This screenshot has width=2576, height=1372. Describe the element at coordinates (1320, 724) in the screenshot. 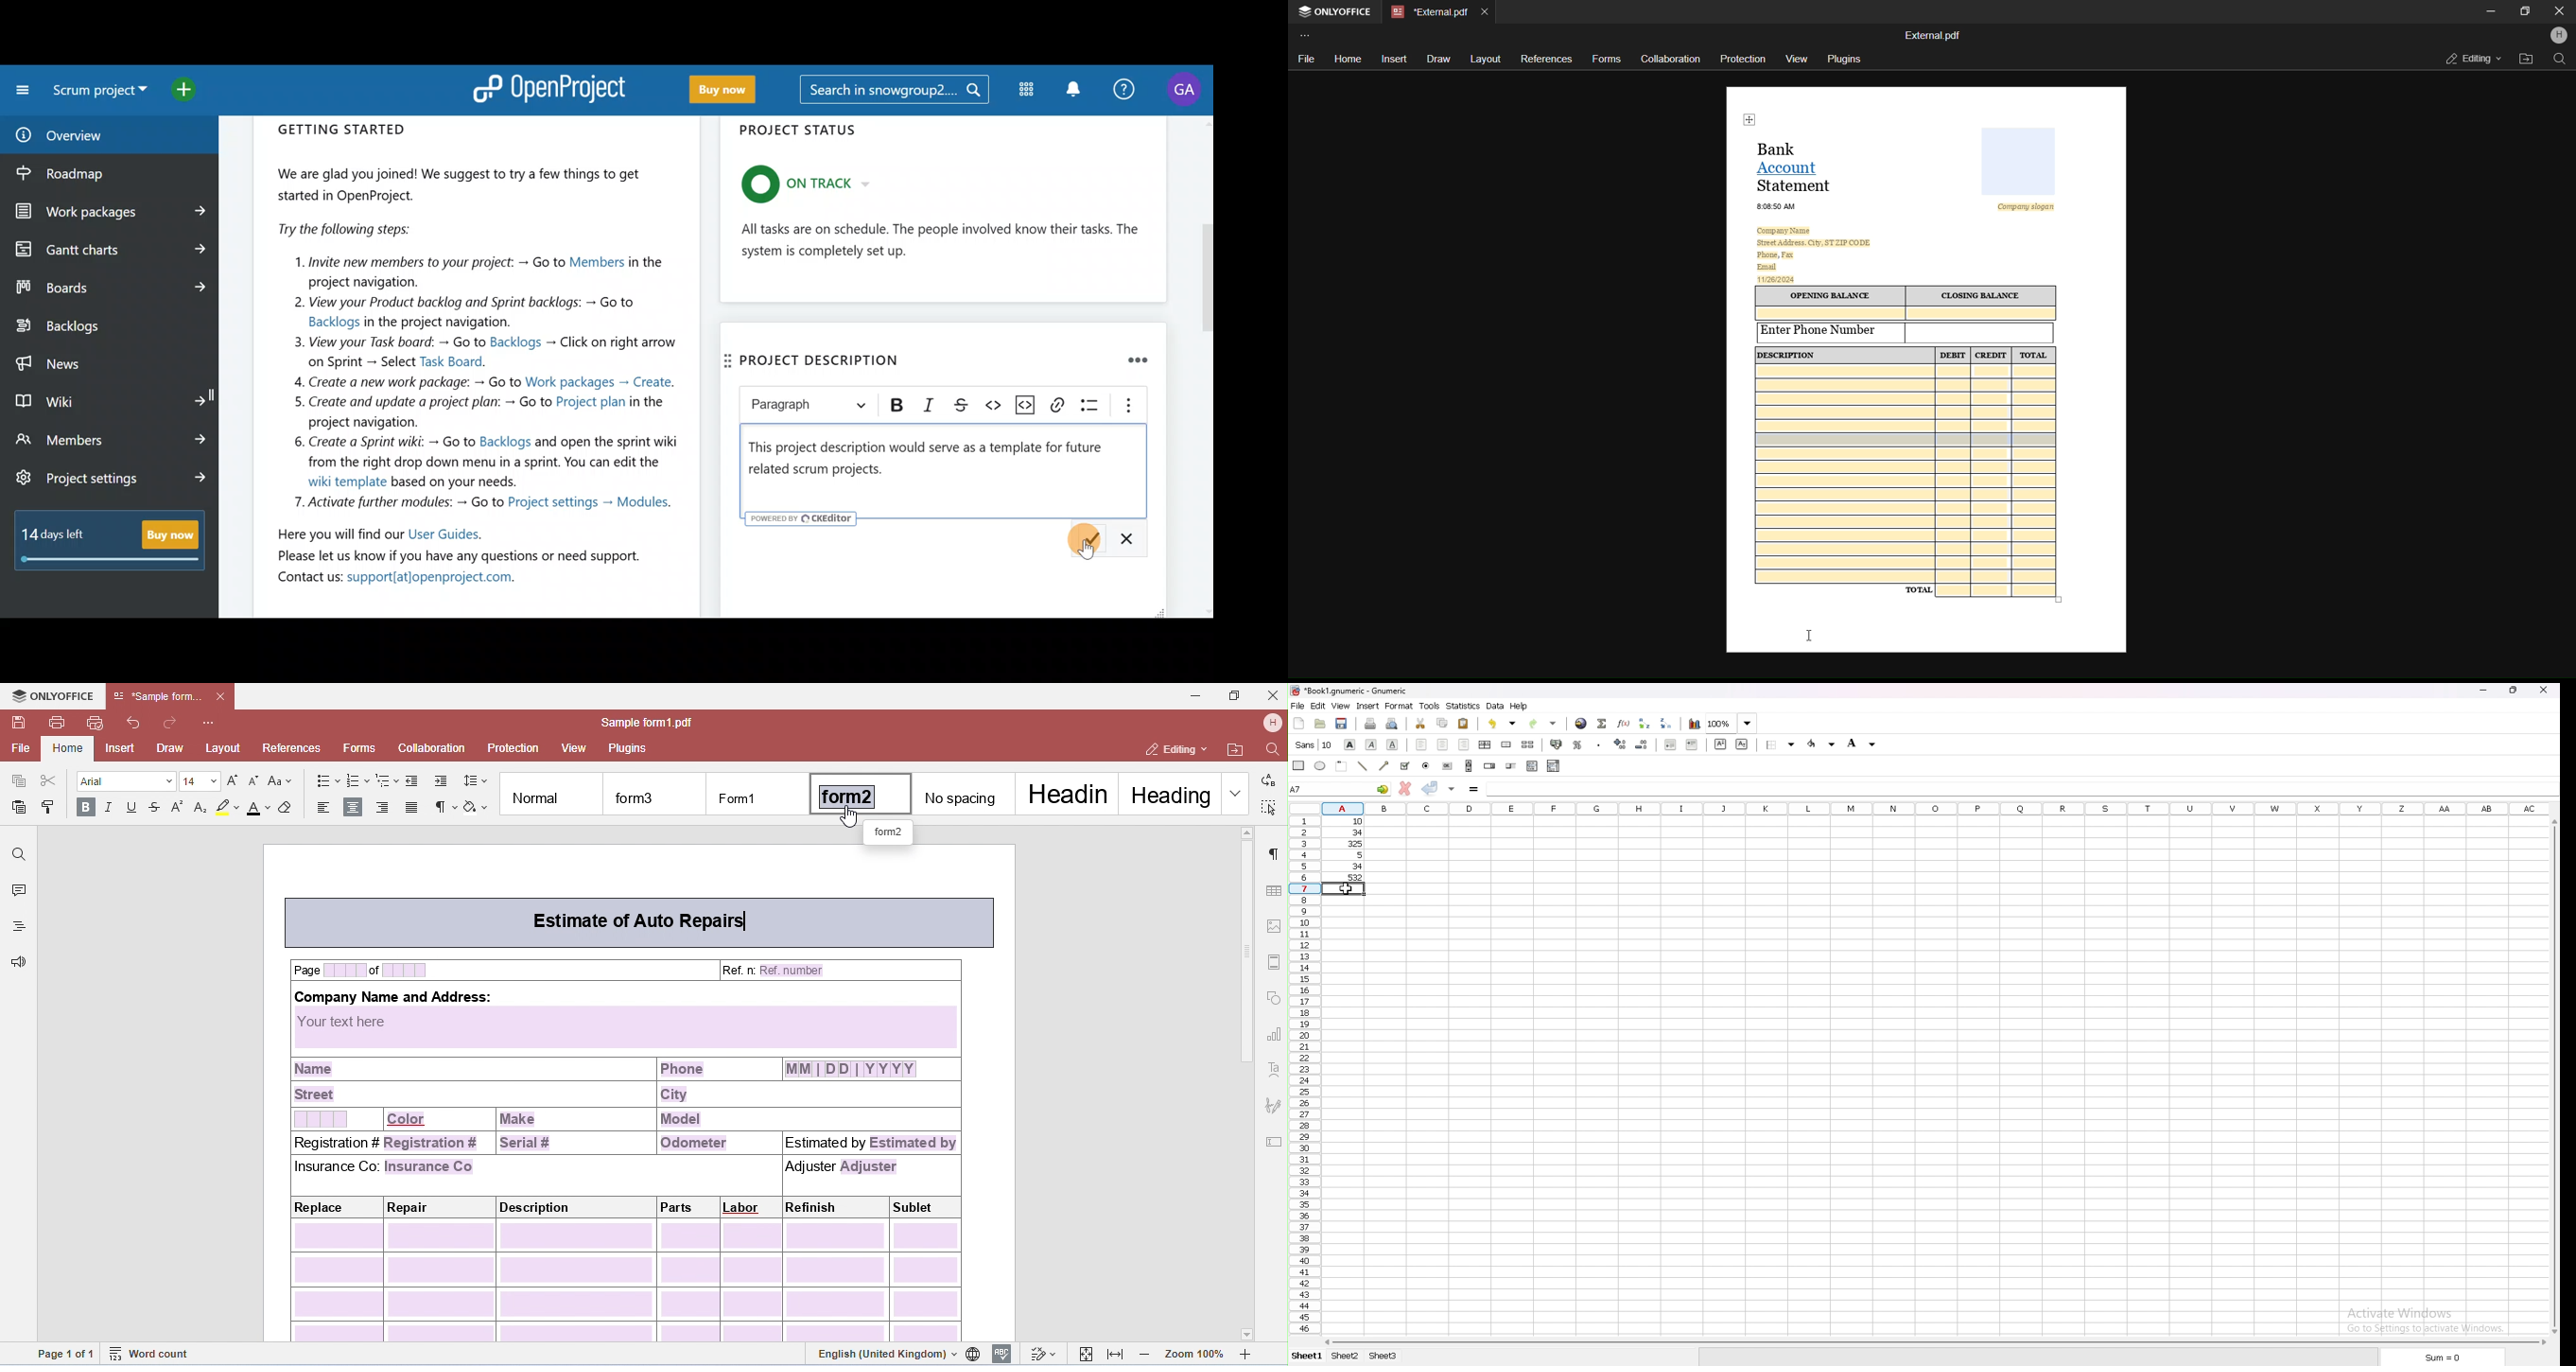

I see `open` at that location.